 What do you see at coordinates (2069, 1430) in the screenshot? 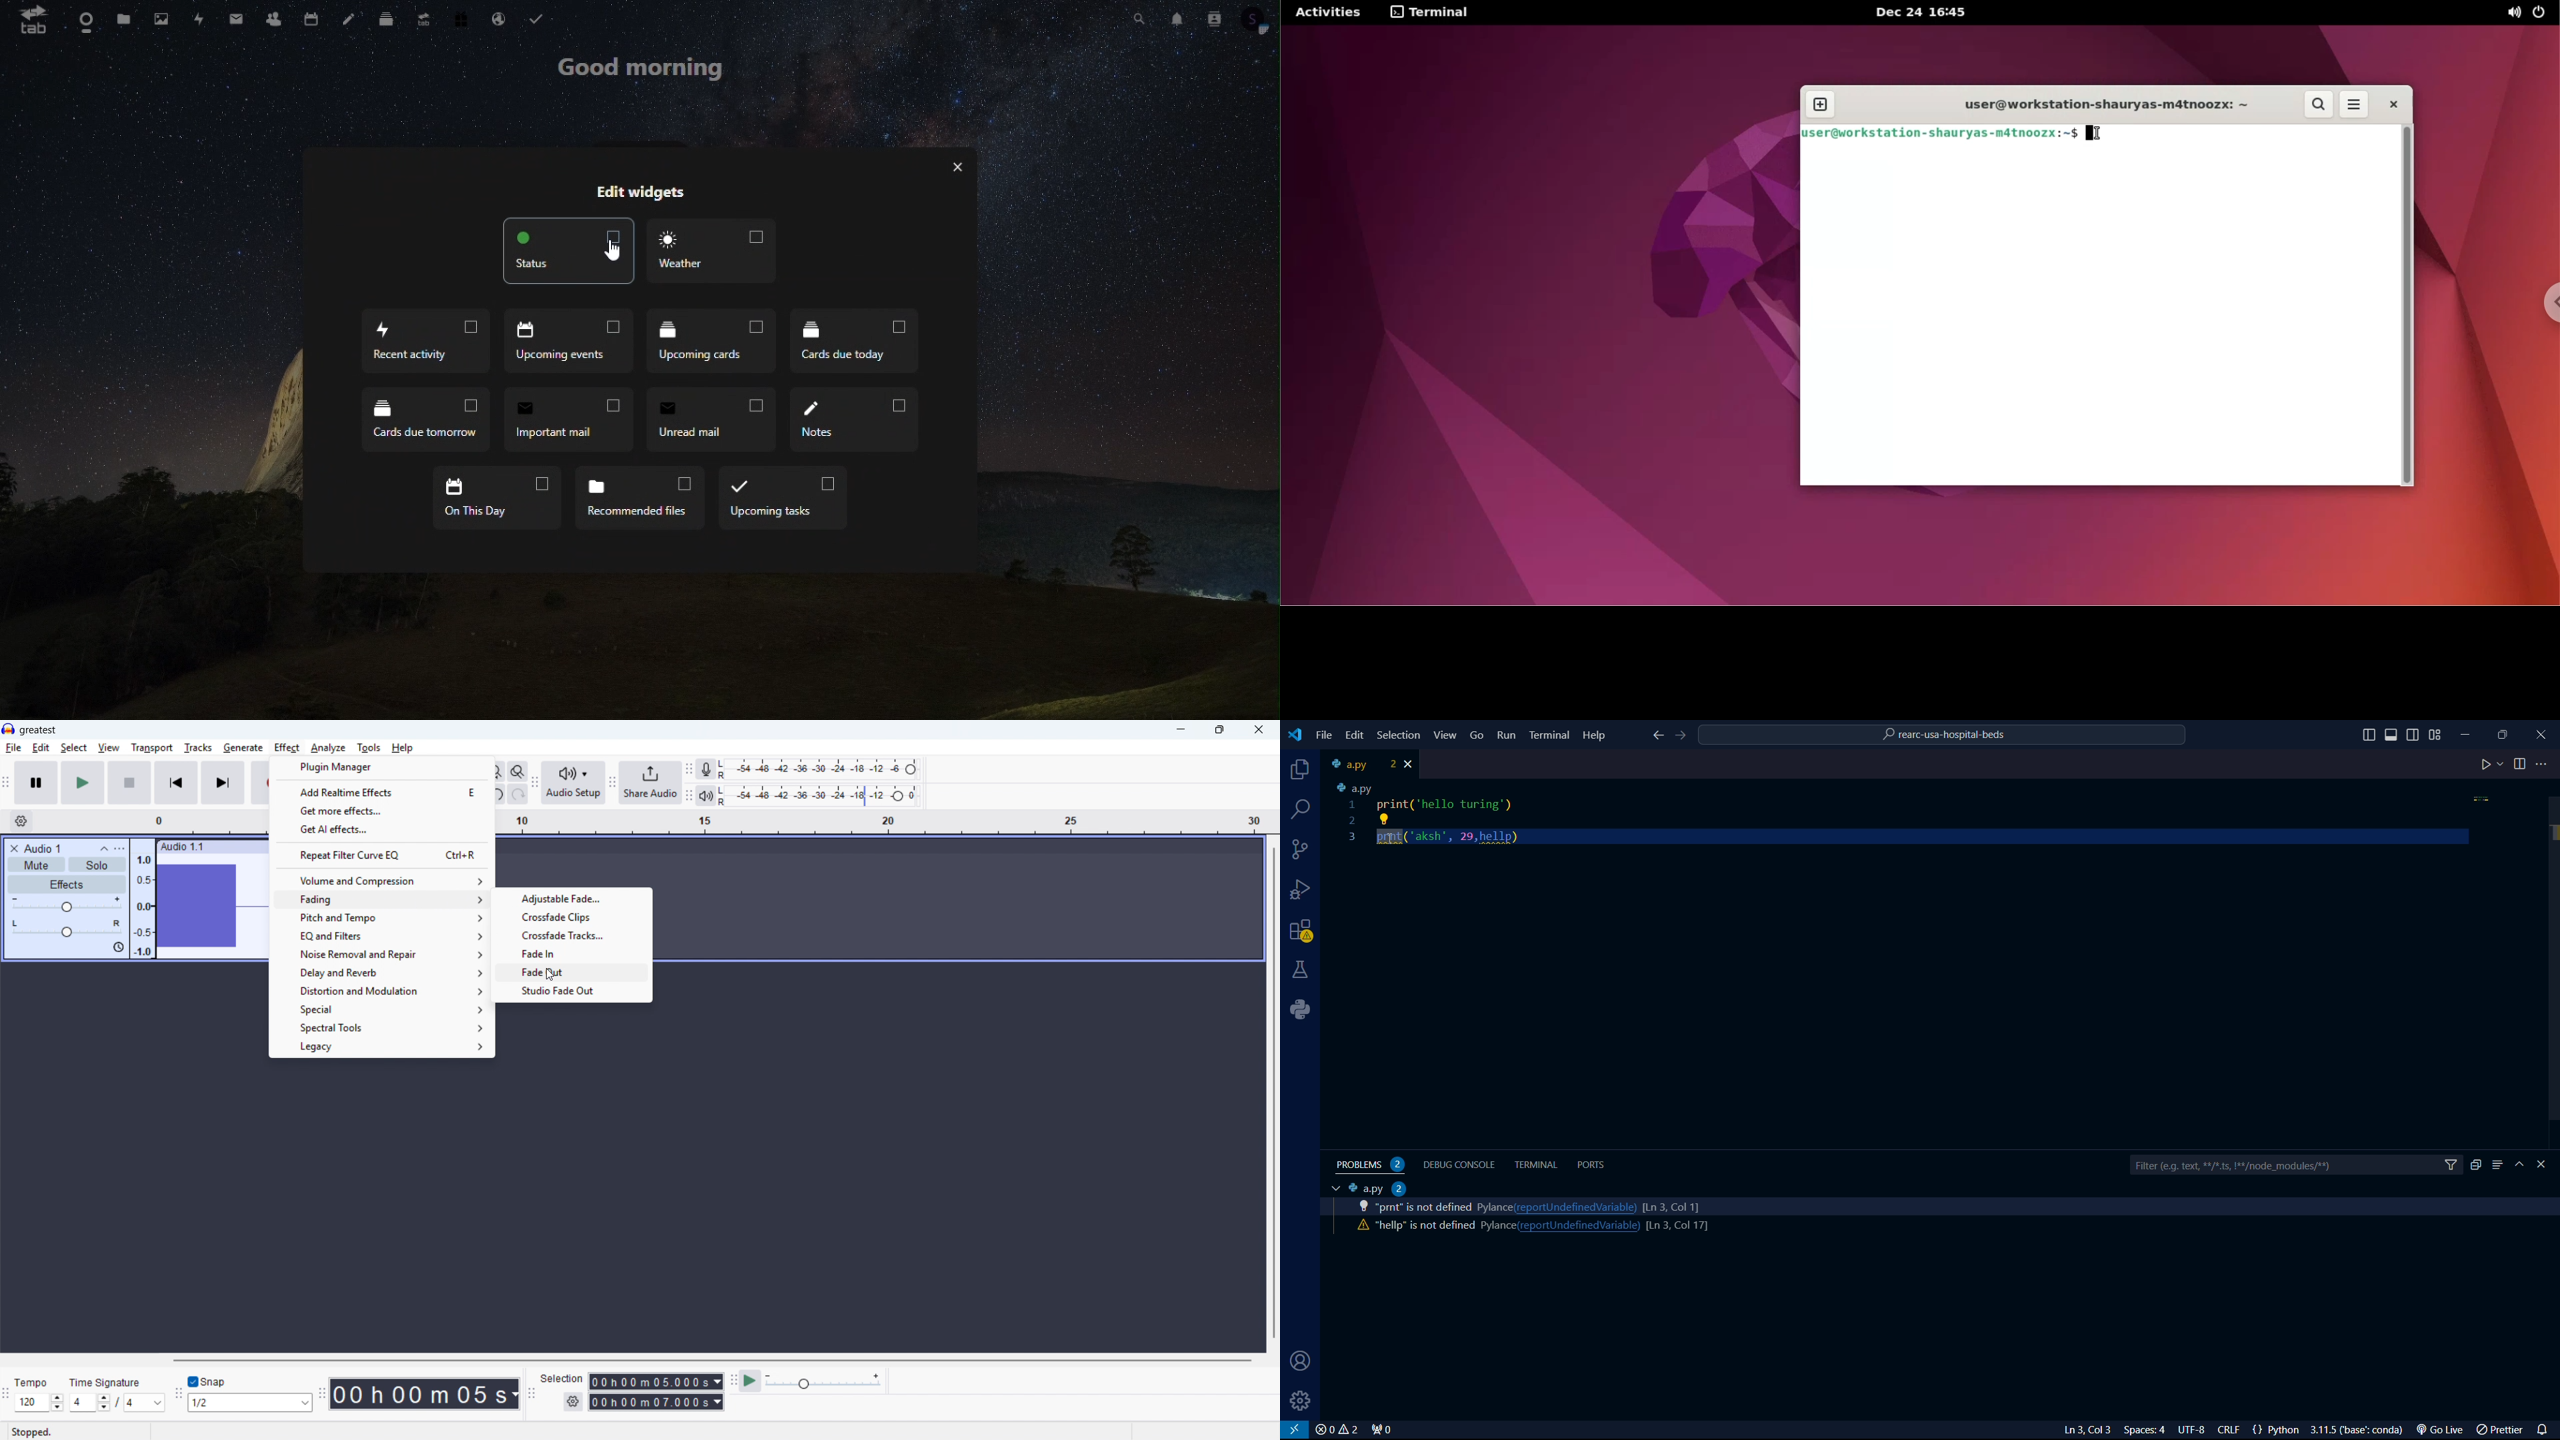
I see `Ln 3 Col 23` at bounding box center [2069, 1430].